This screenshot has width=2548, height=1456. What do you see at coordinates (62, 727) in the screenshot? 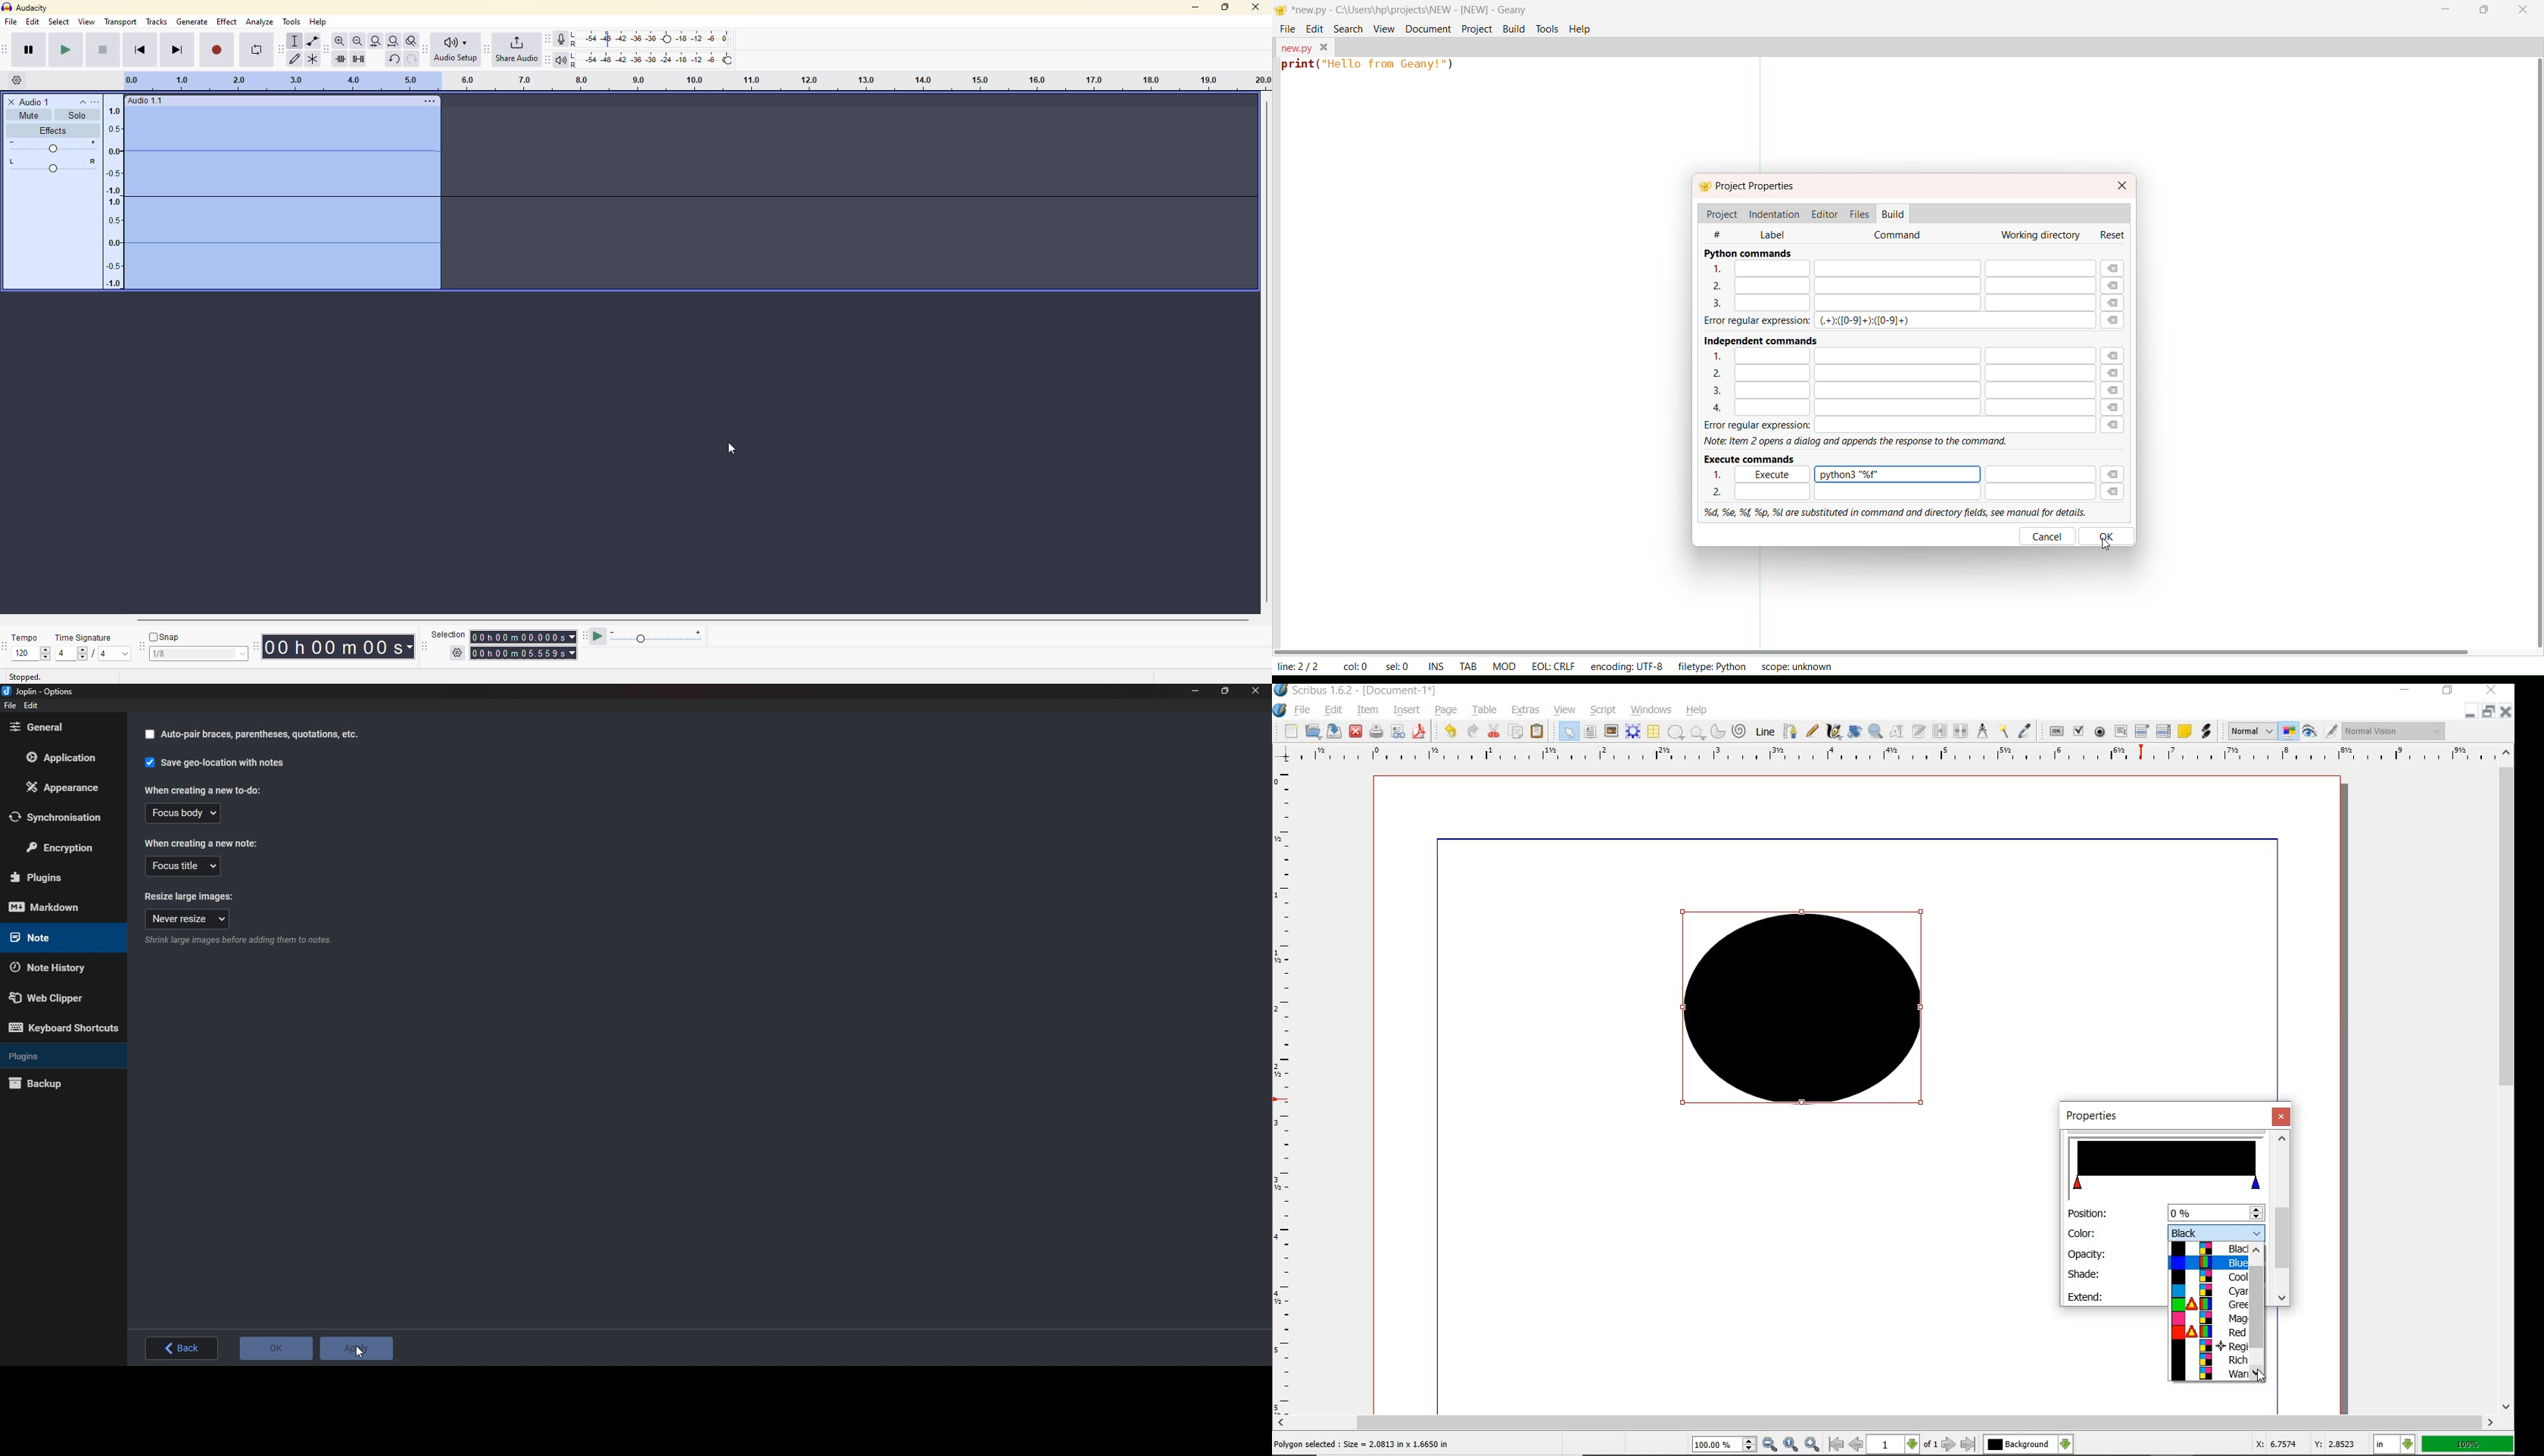
I see `General` at bounding box center [62, 727].